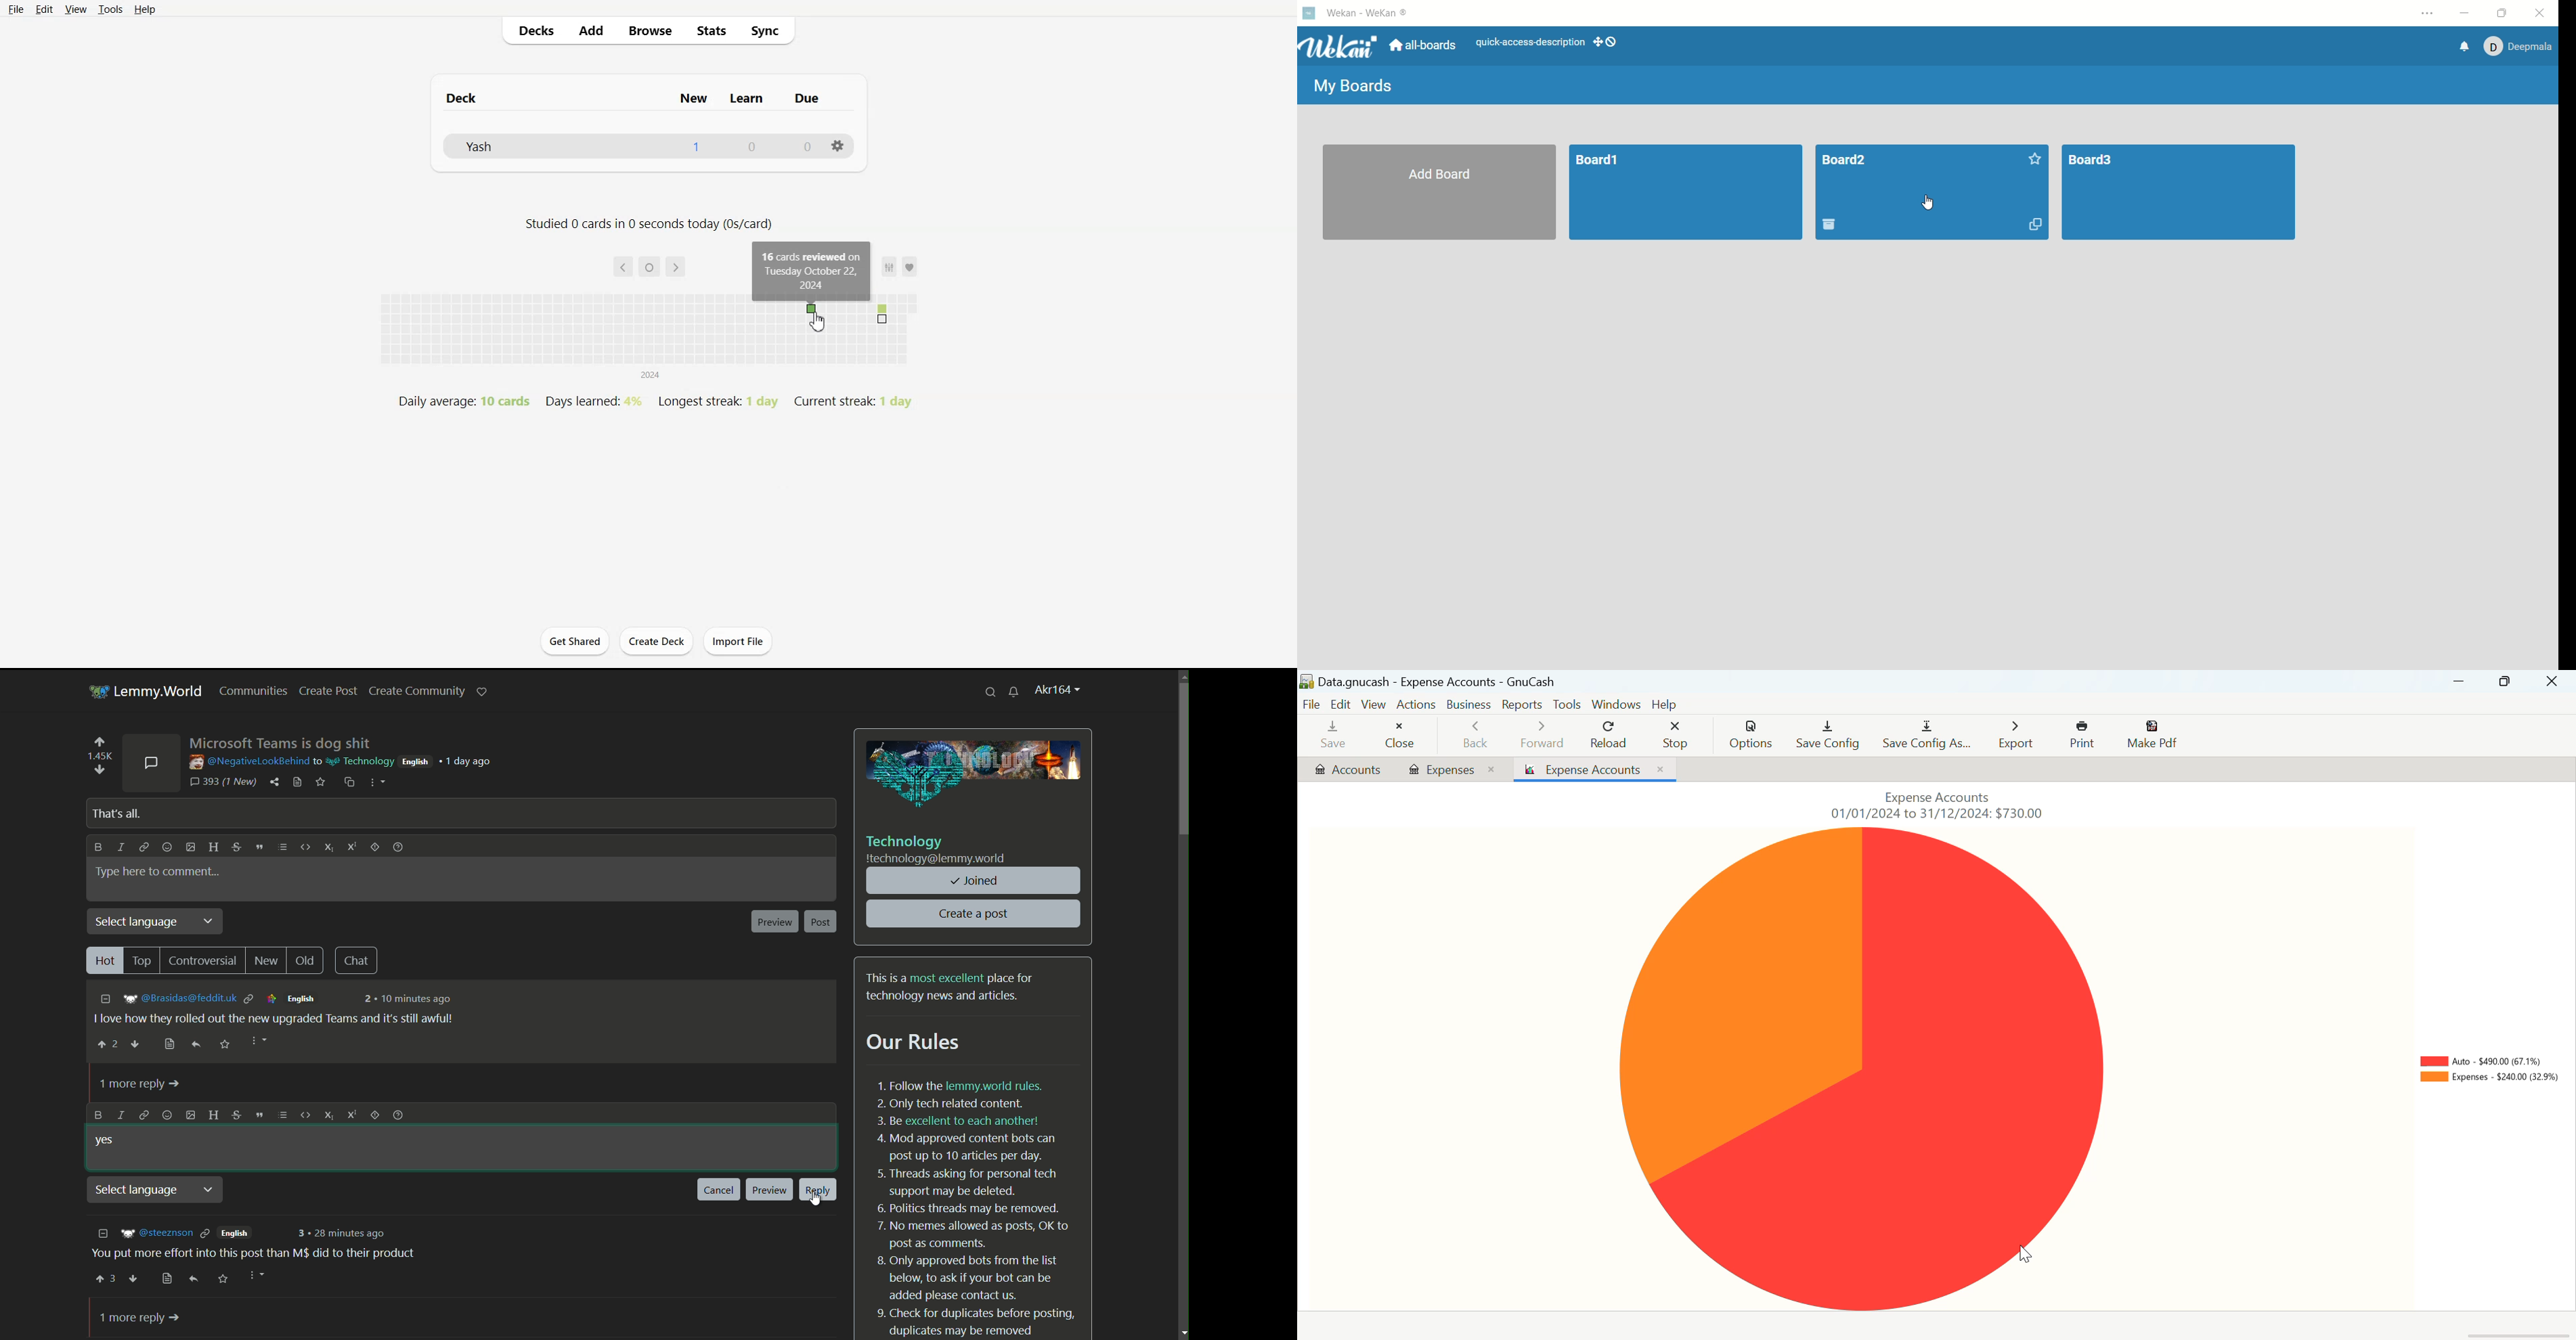  I want to click on View, so click(75, 9).